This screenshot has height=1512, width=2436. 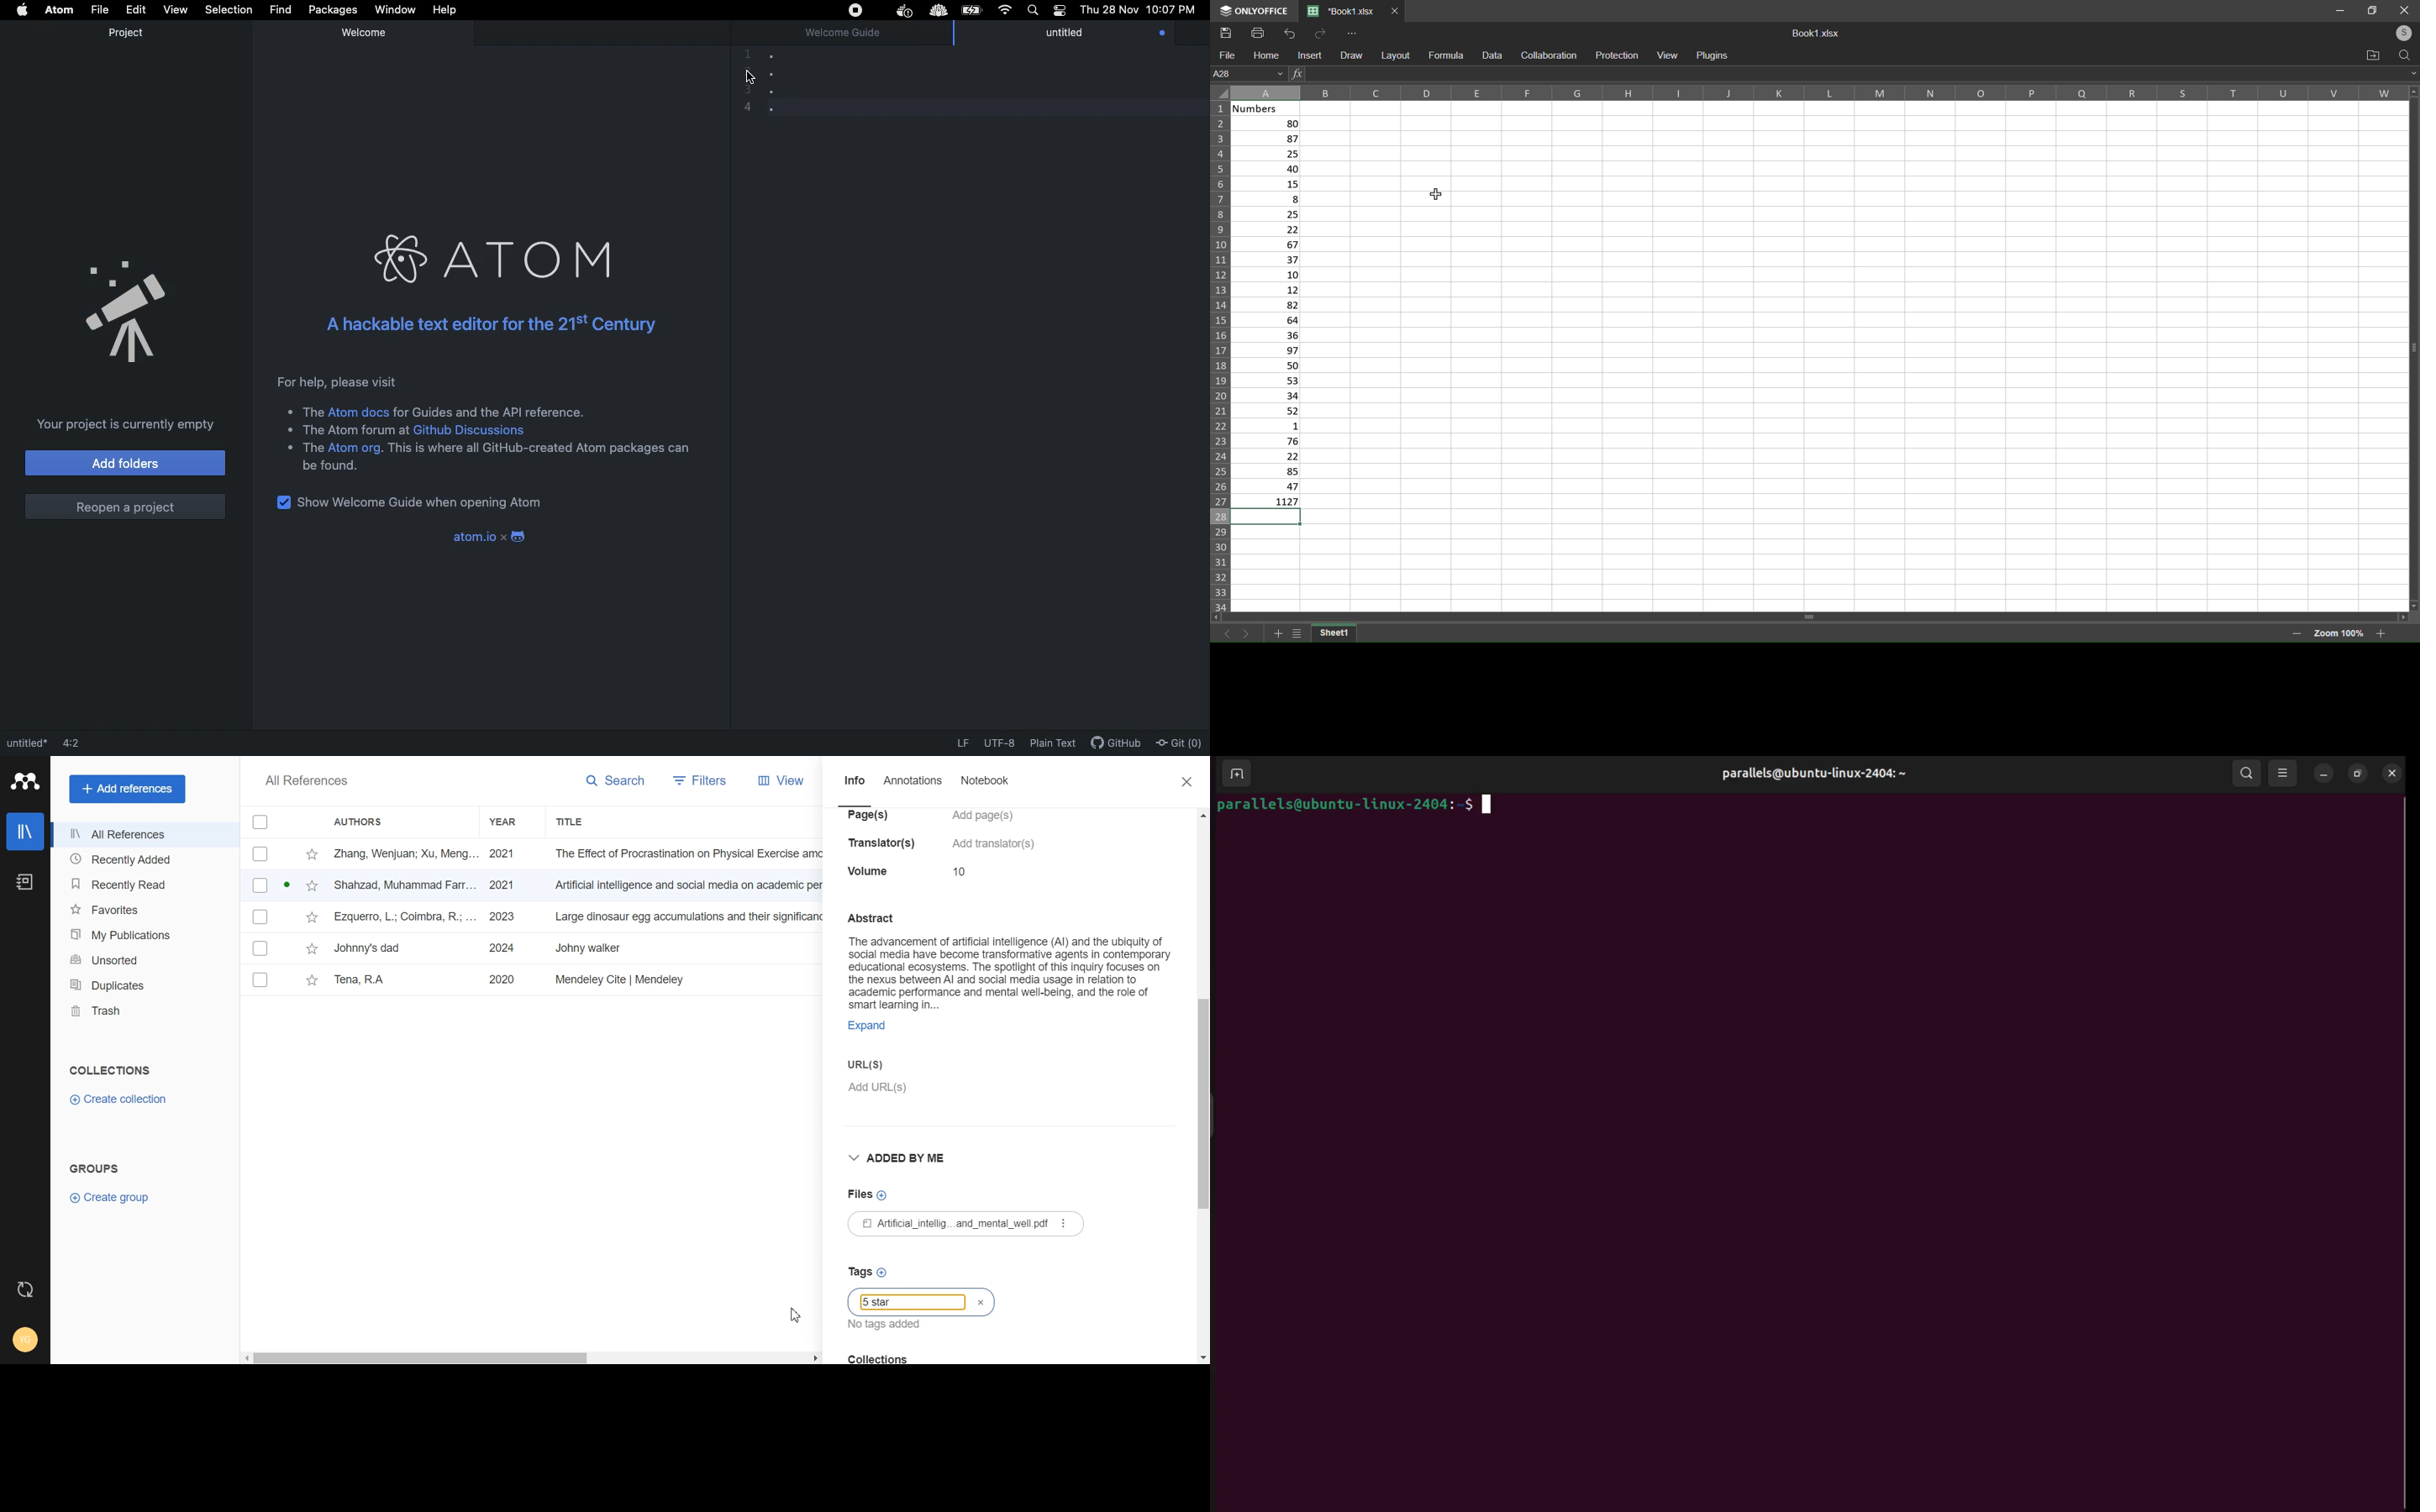 What do you see at coordinates (1052, 743) in the screenshot?
I see `Plain Text` at bounding box center [1052, 743].